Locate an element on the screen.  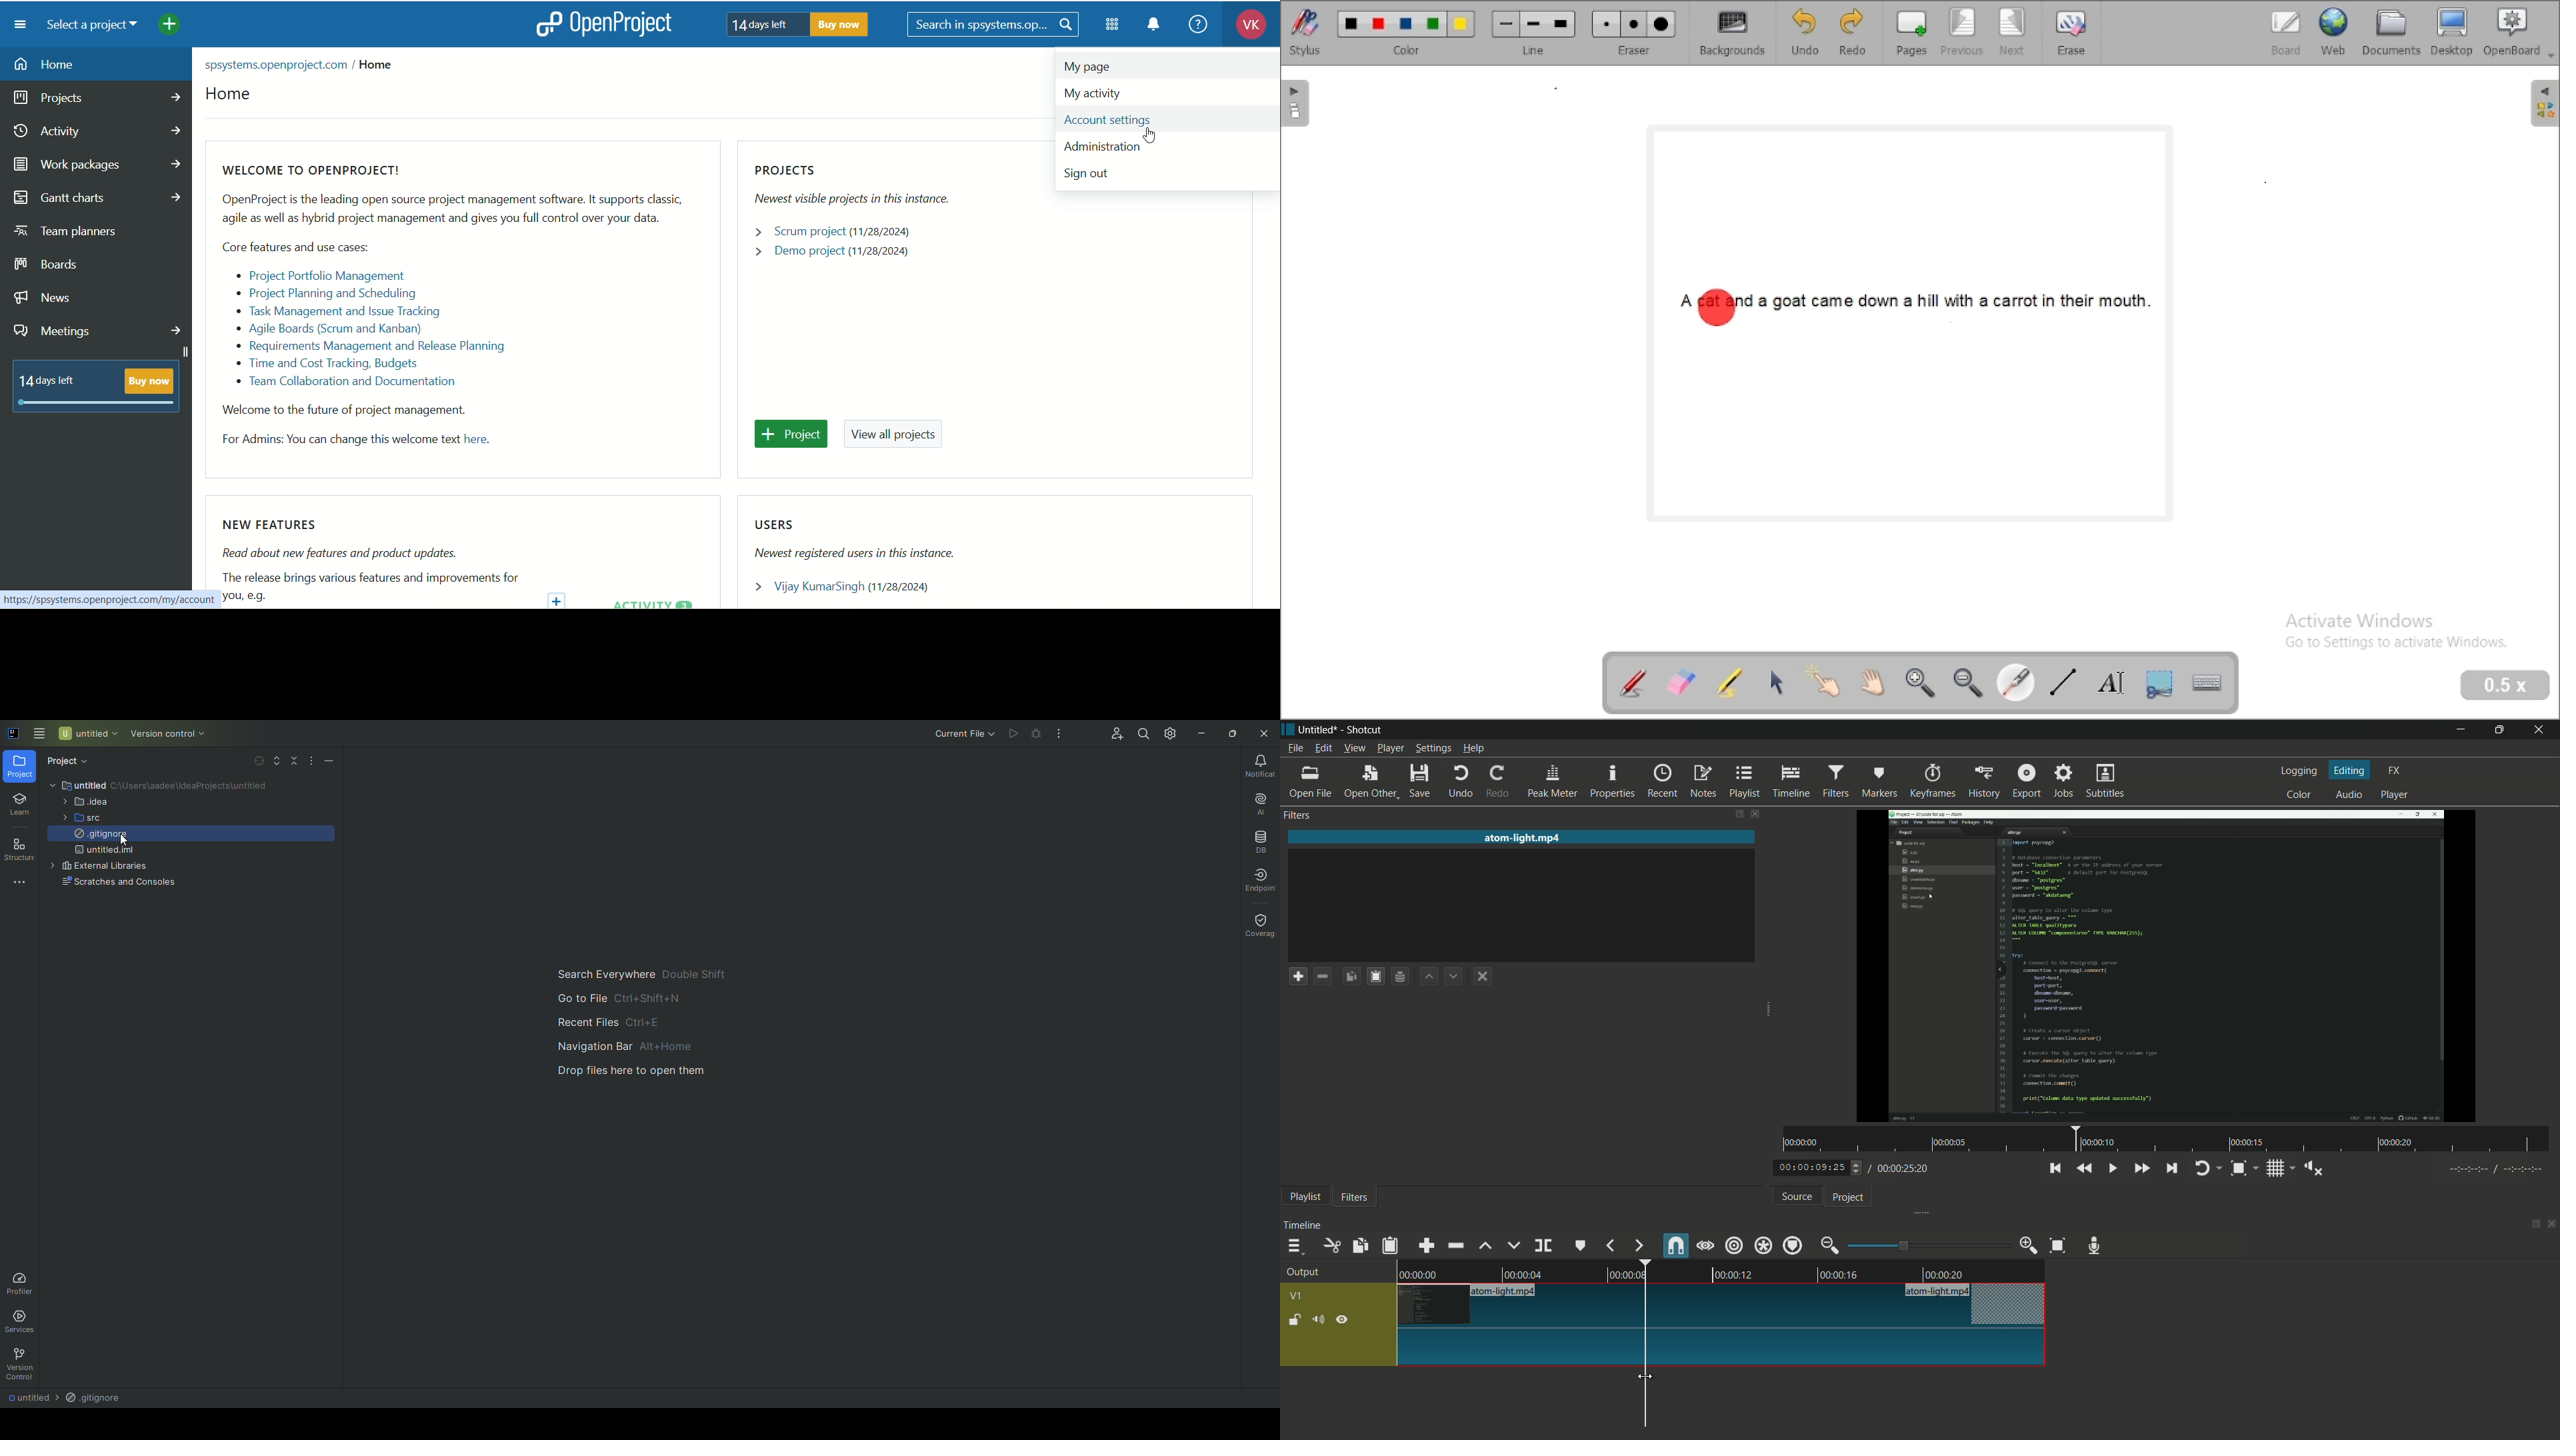
cursor is located at coordinates (1645, 1379).